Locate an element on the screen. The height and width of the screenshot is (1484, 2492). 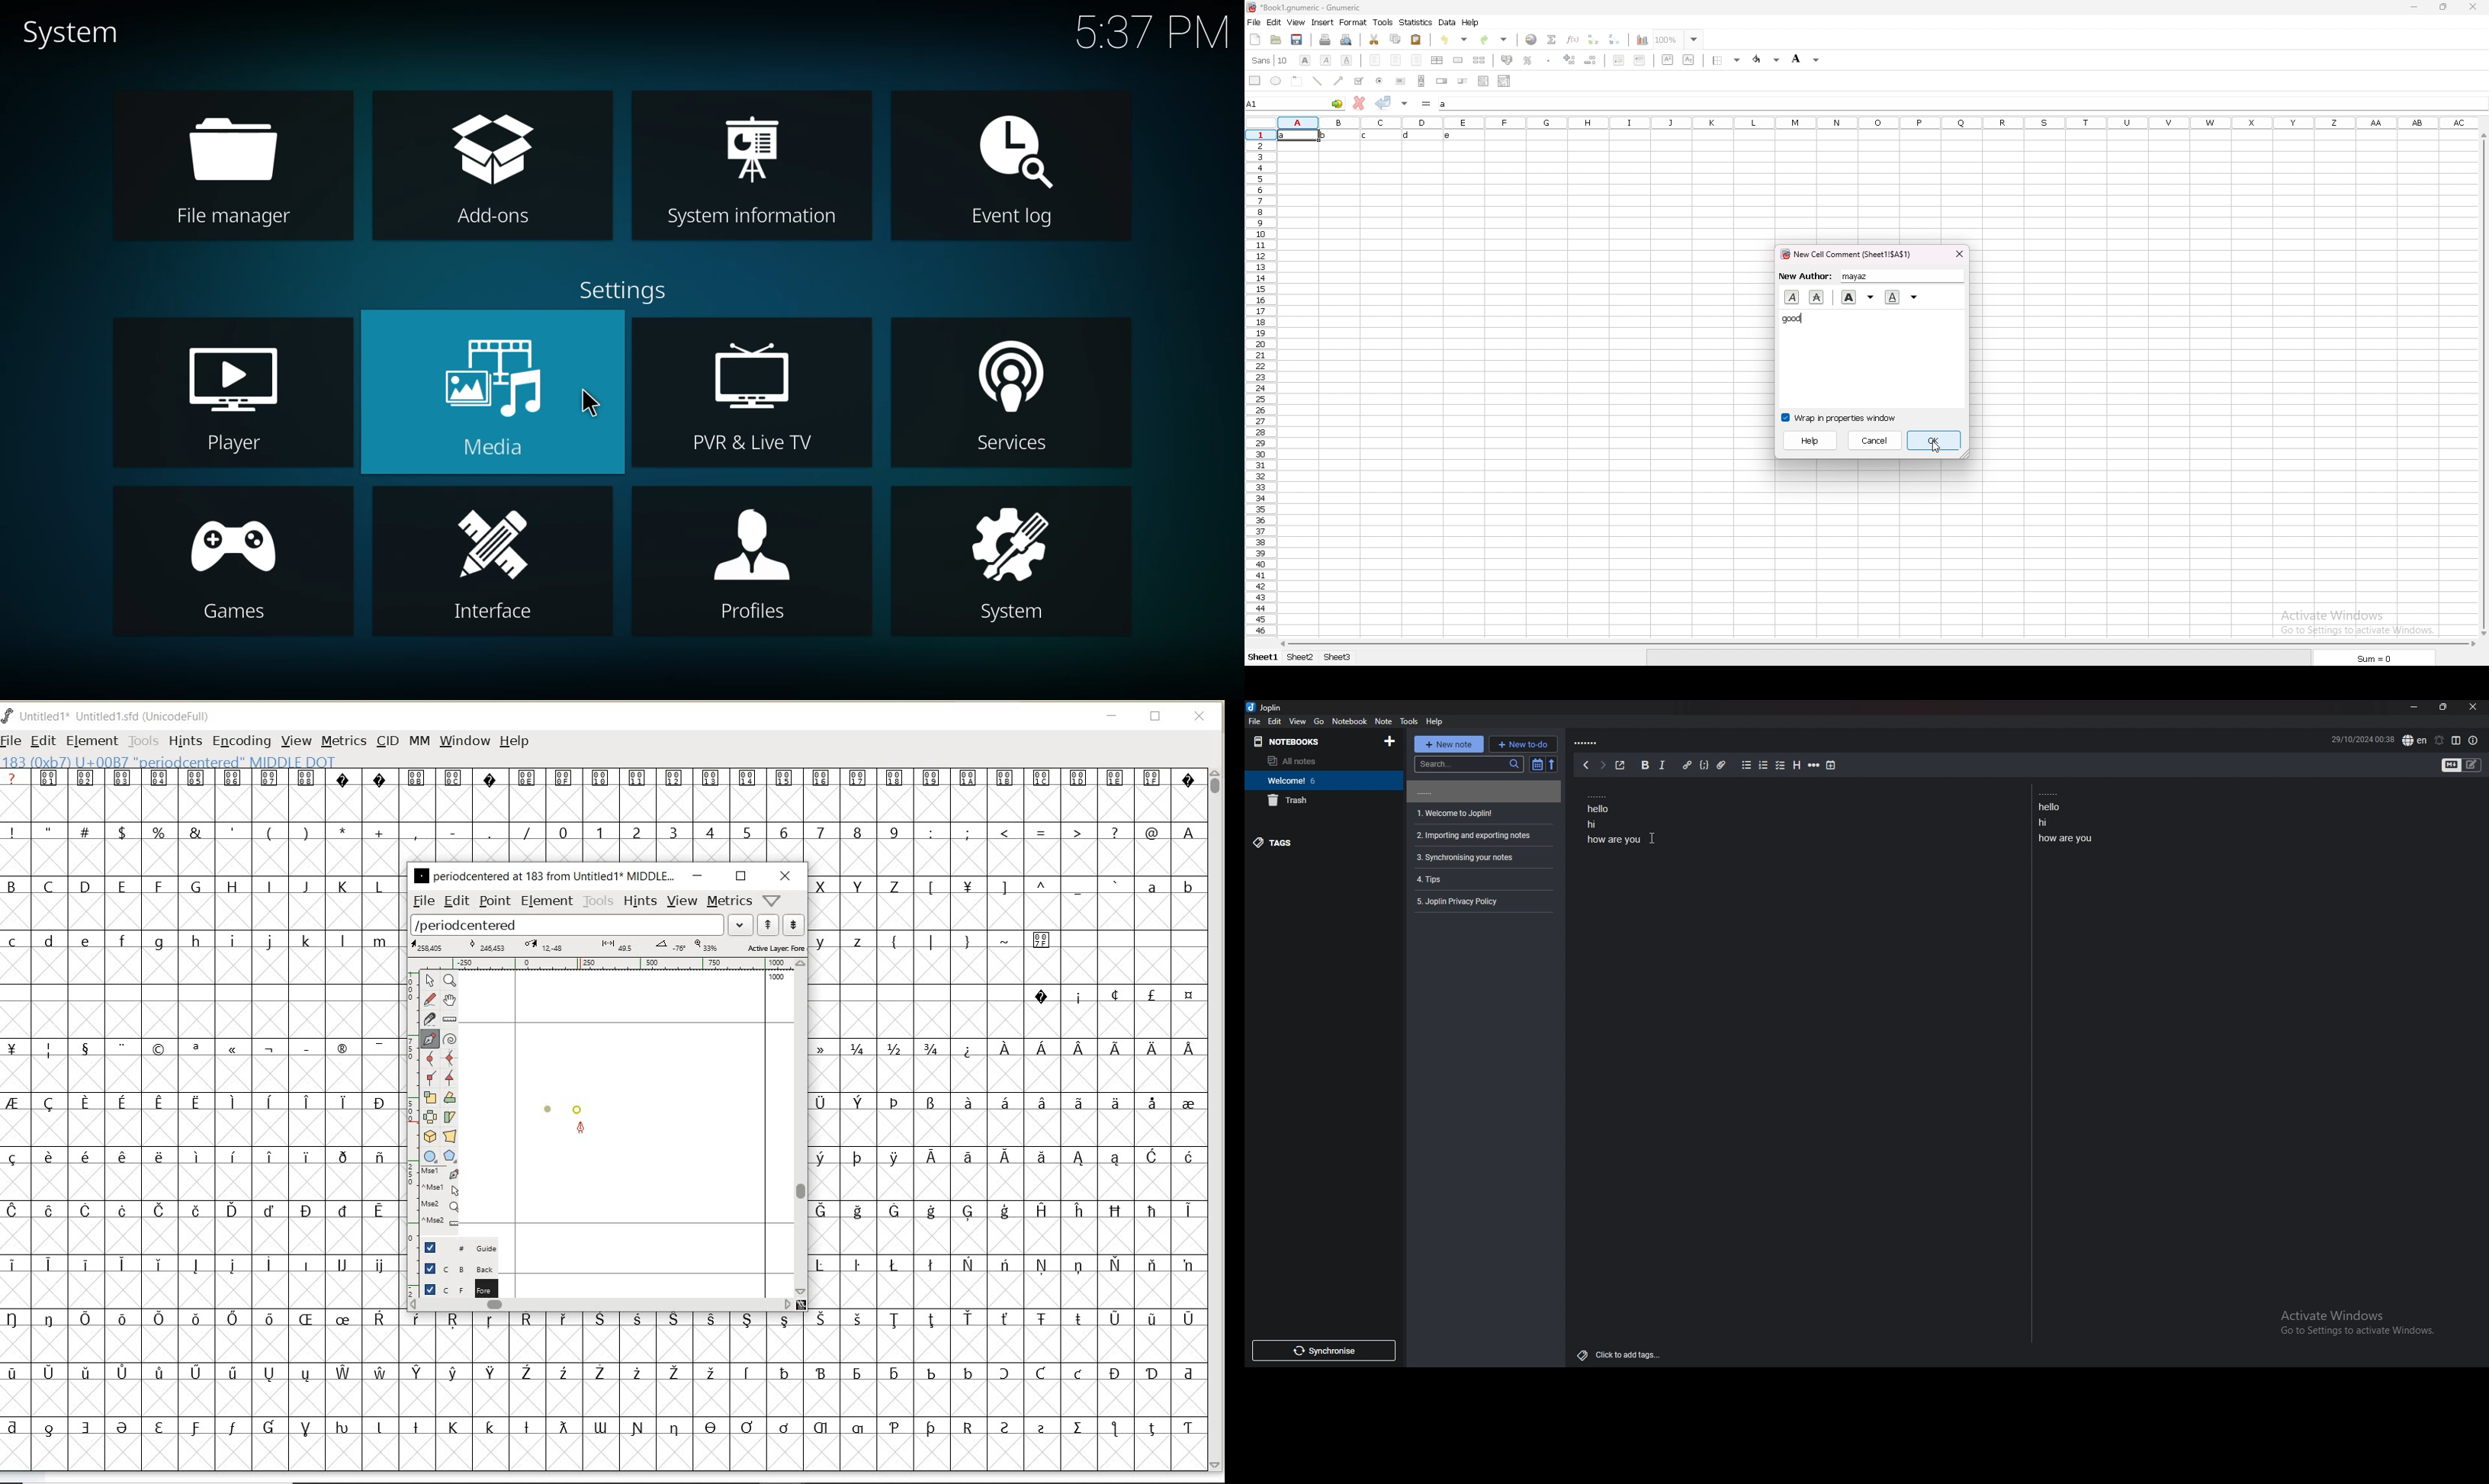
 is located at coordinates (1653, 838).